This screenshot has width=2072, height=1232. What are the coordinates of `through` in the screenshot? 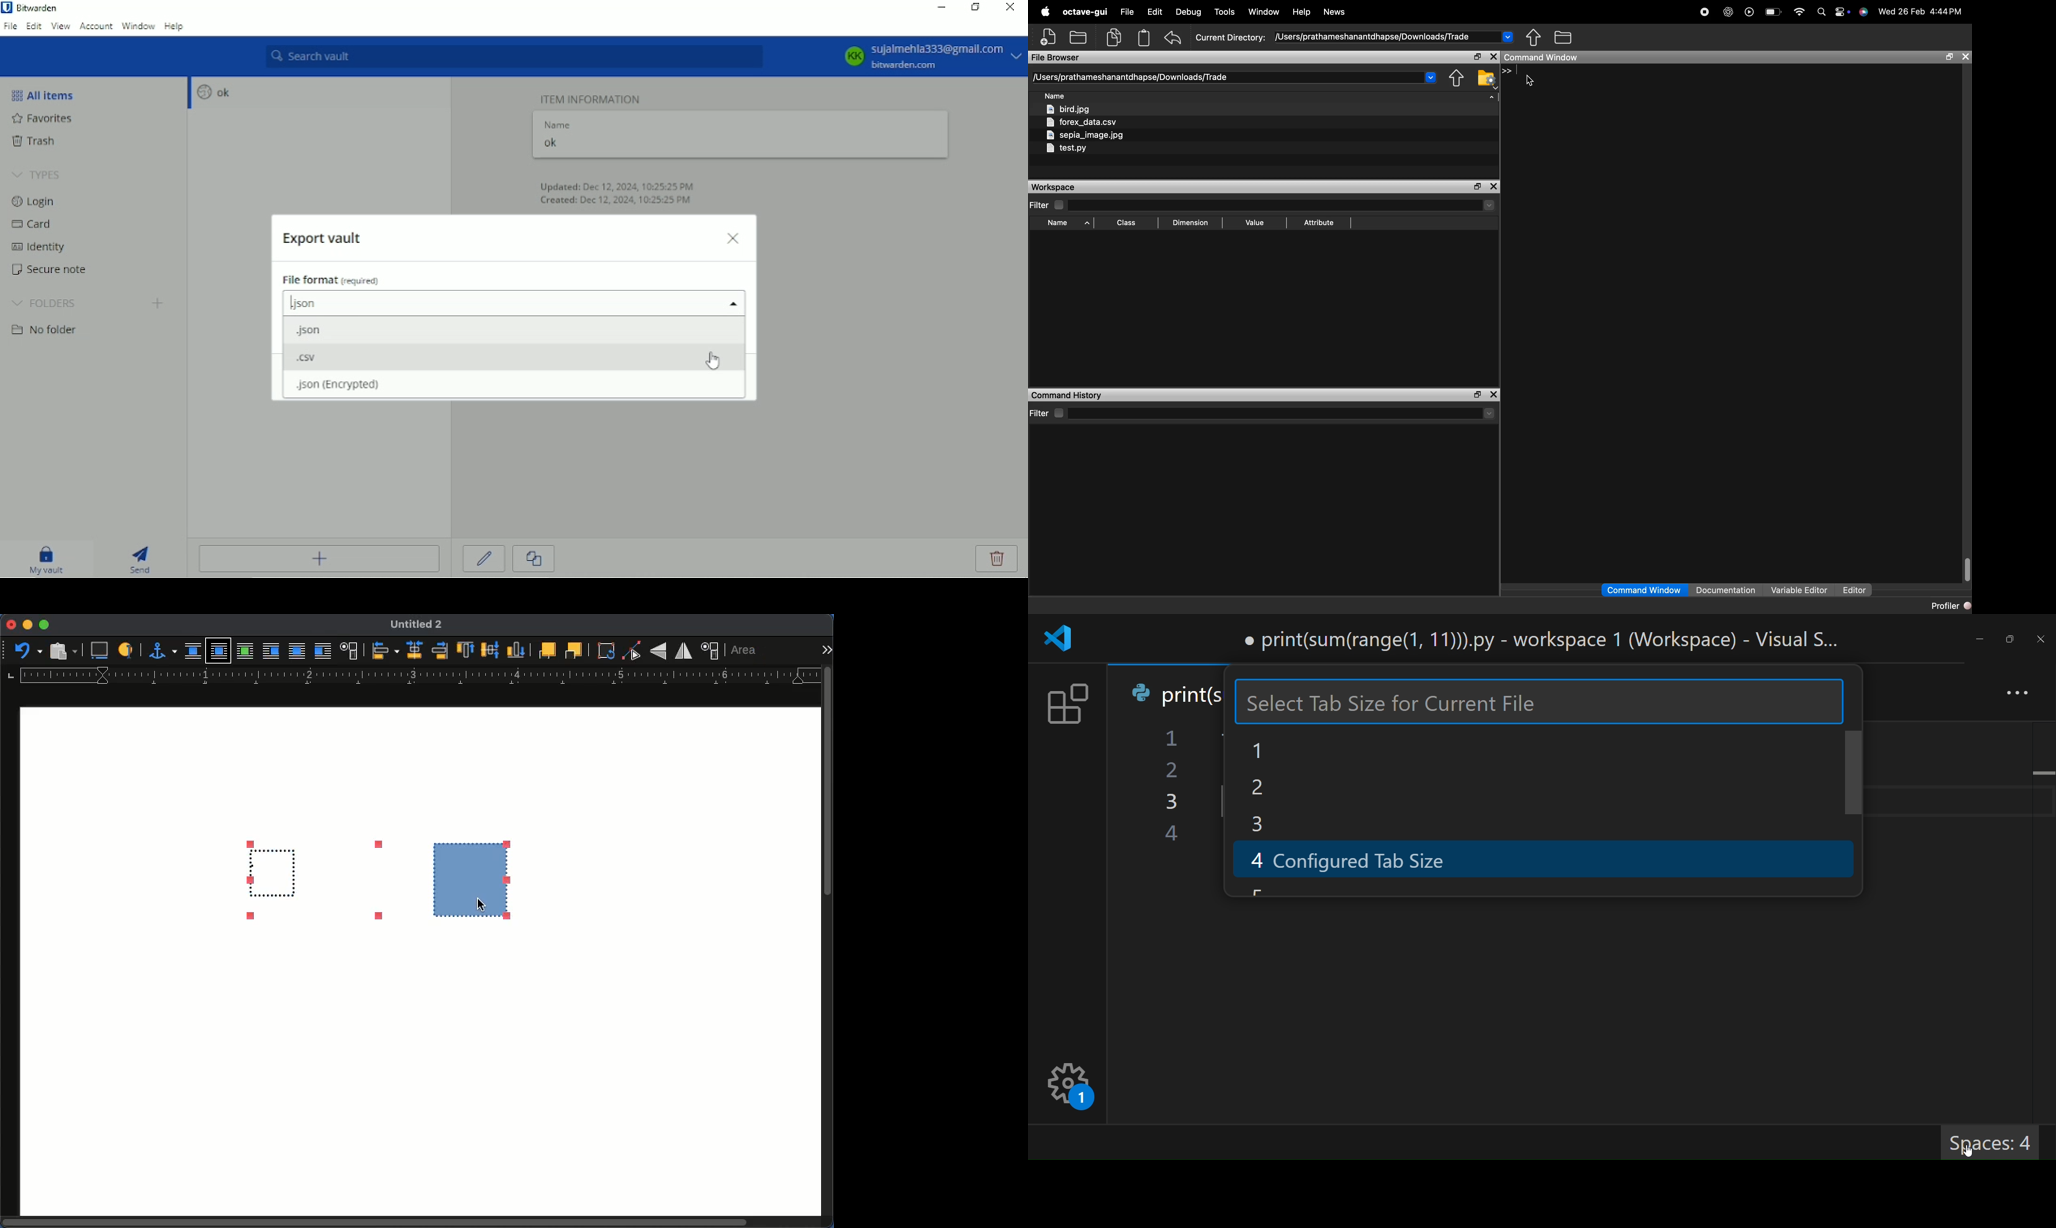 It's located at (297, 652).